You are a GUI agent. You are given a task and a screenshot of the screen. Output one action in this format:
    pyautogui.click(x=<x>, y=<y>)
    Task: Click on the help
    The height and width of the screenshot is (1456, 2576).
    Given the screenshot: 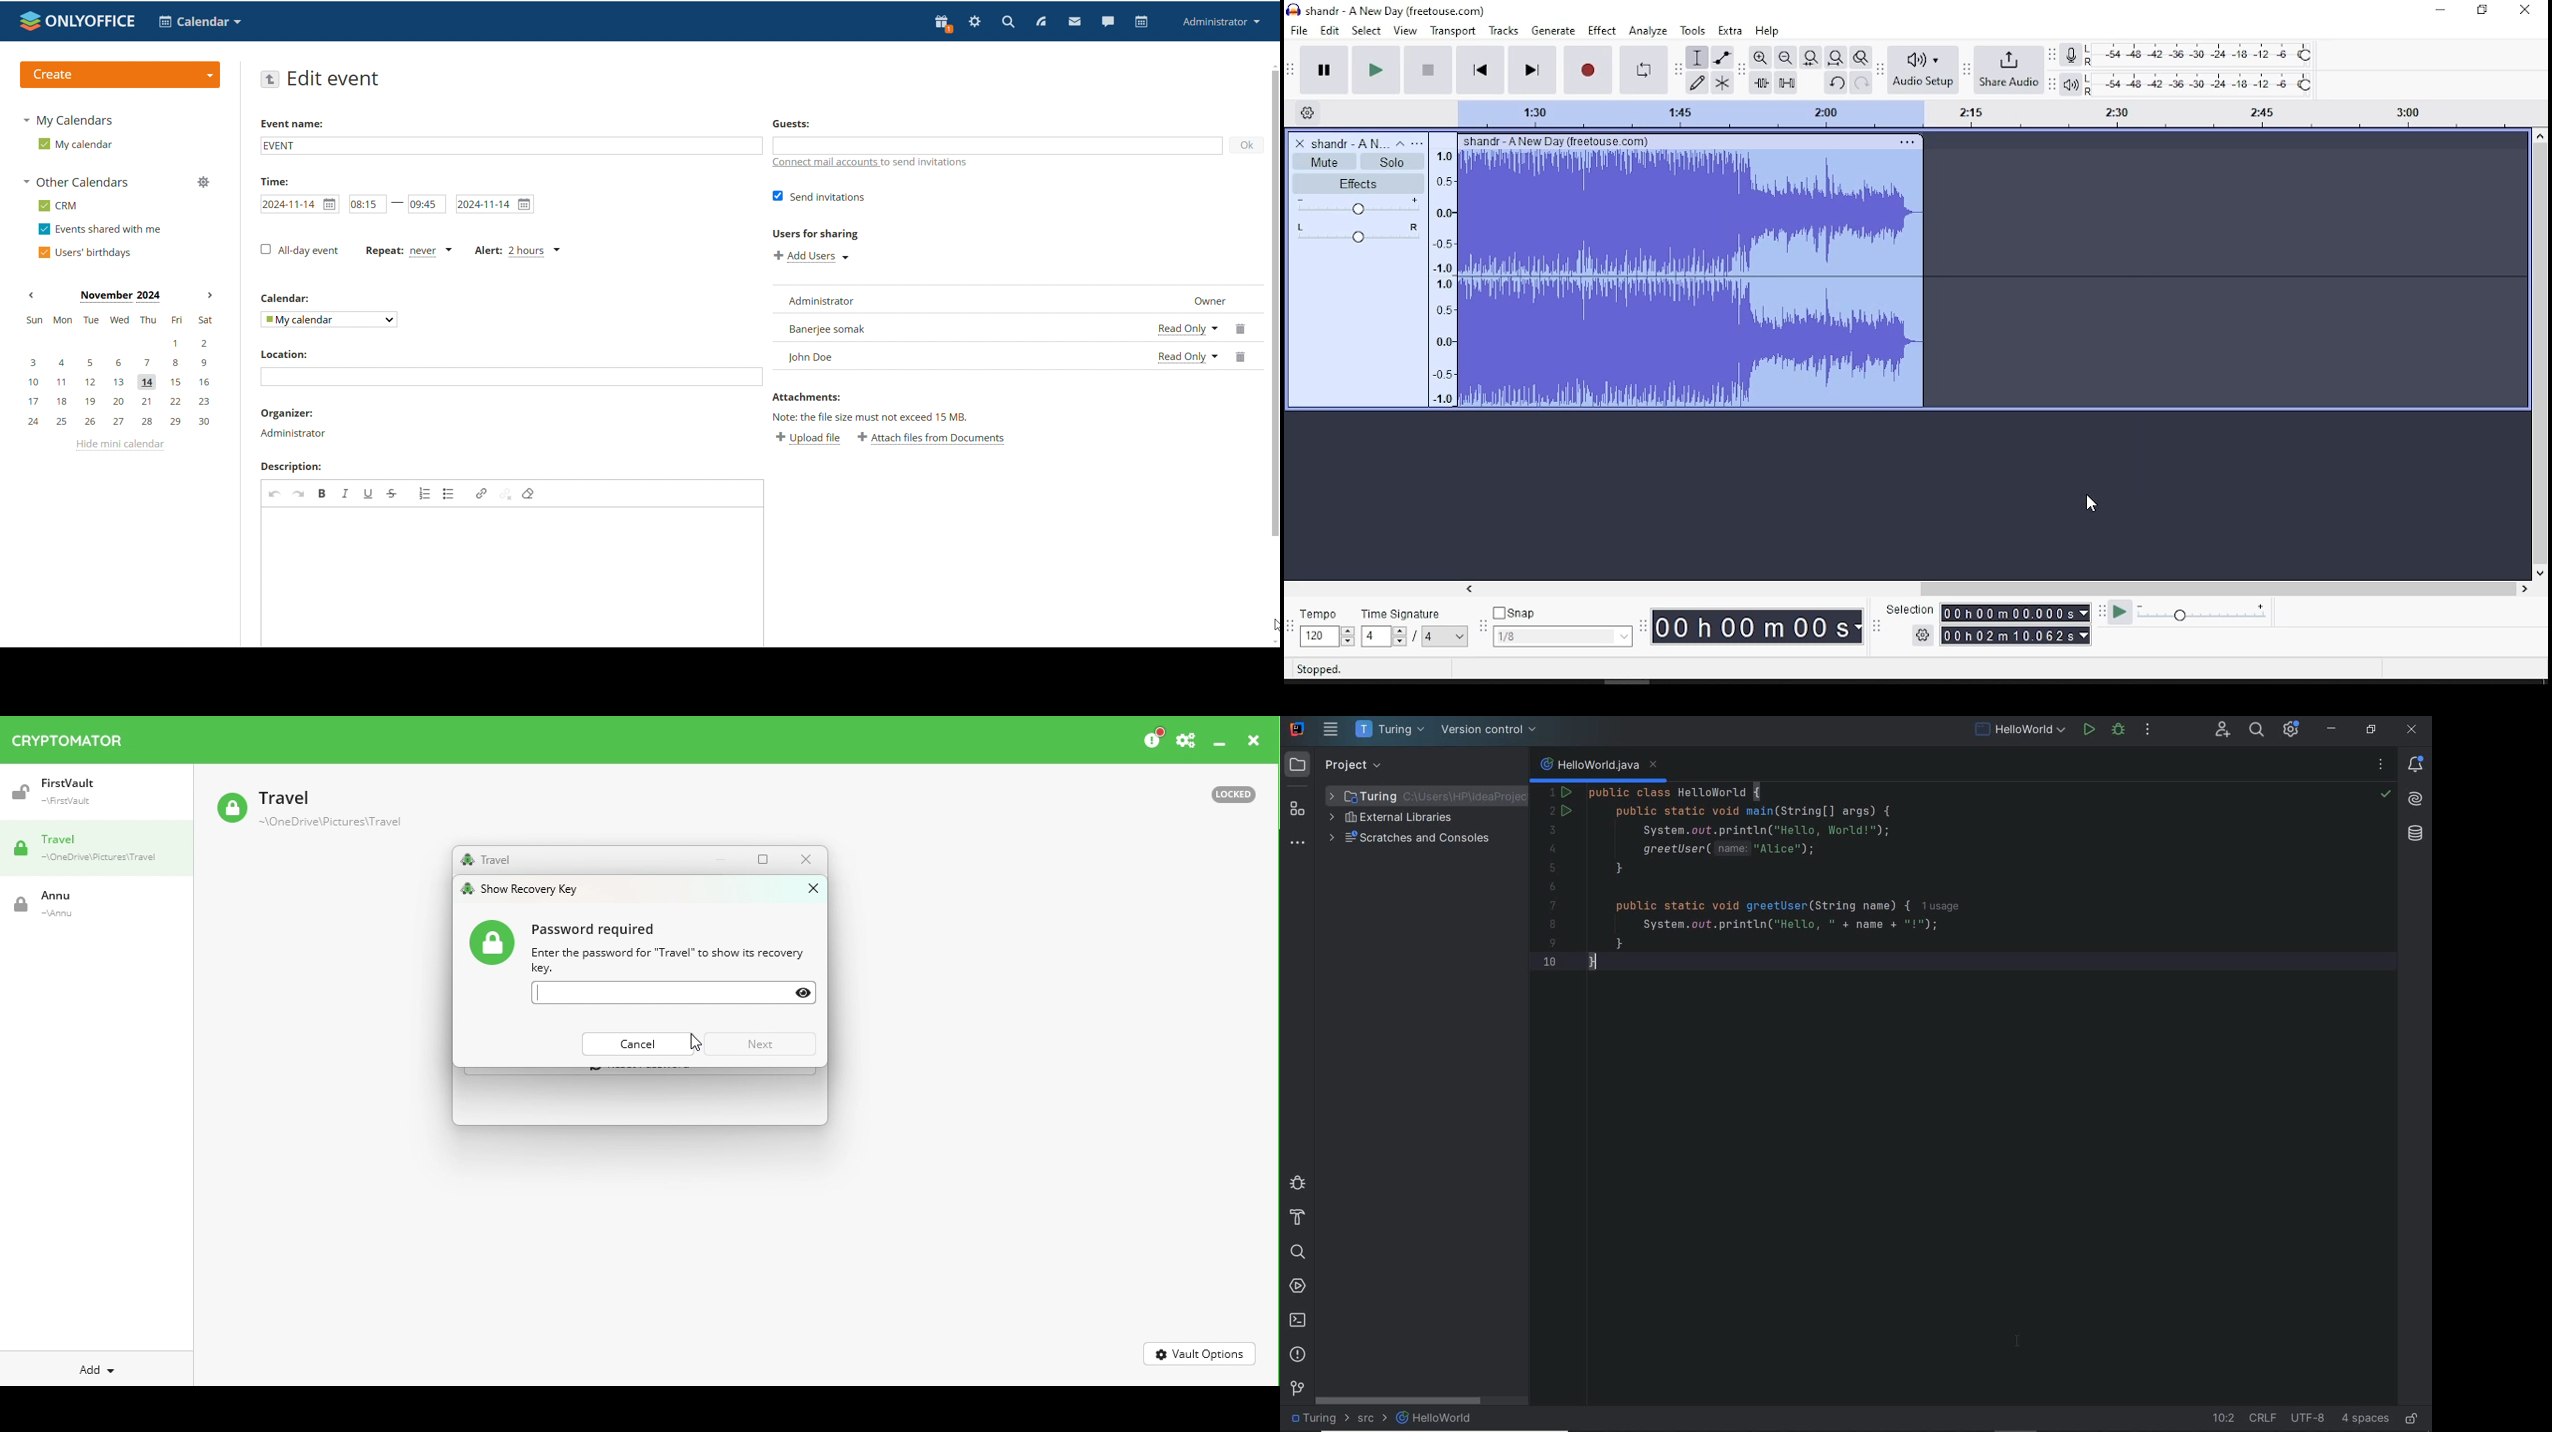 What is the action you would take?
    pyautogui.click(x=1766, y=30)
    